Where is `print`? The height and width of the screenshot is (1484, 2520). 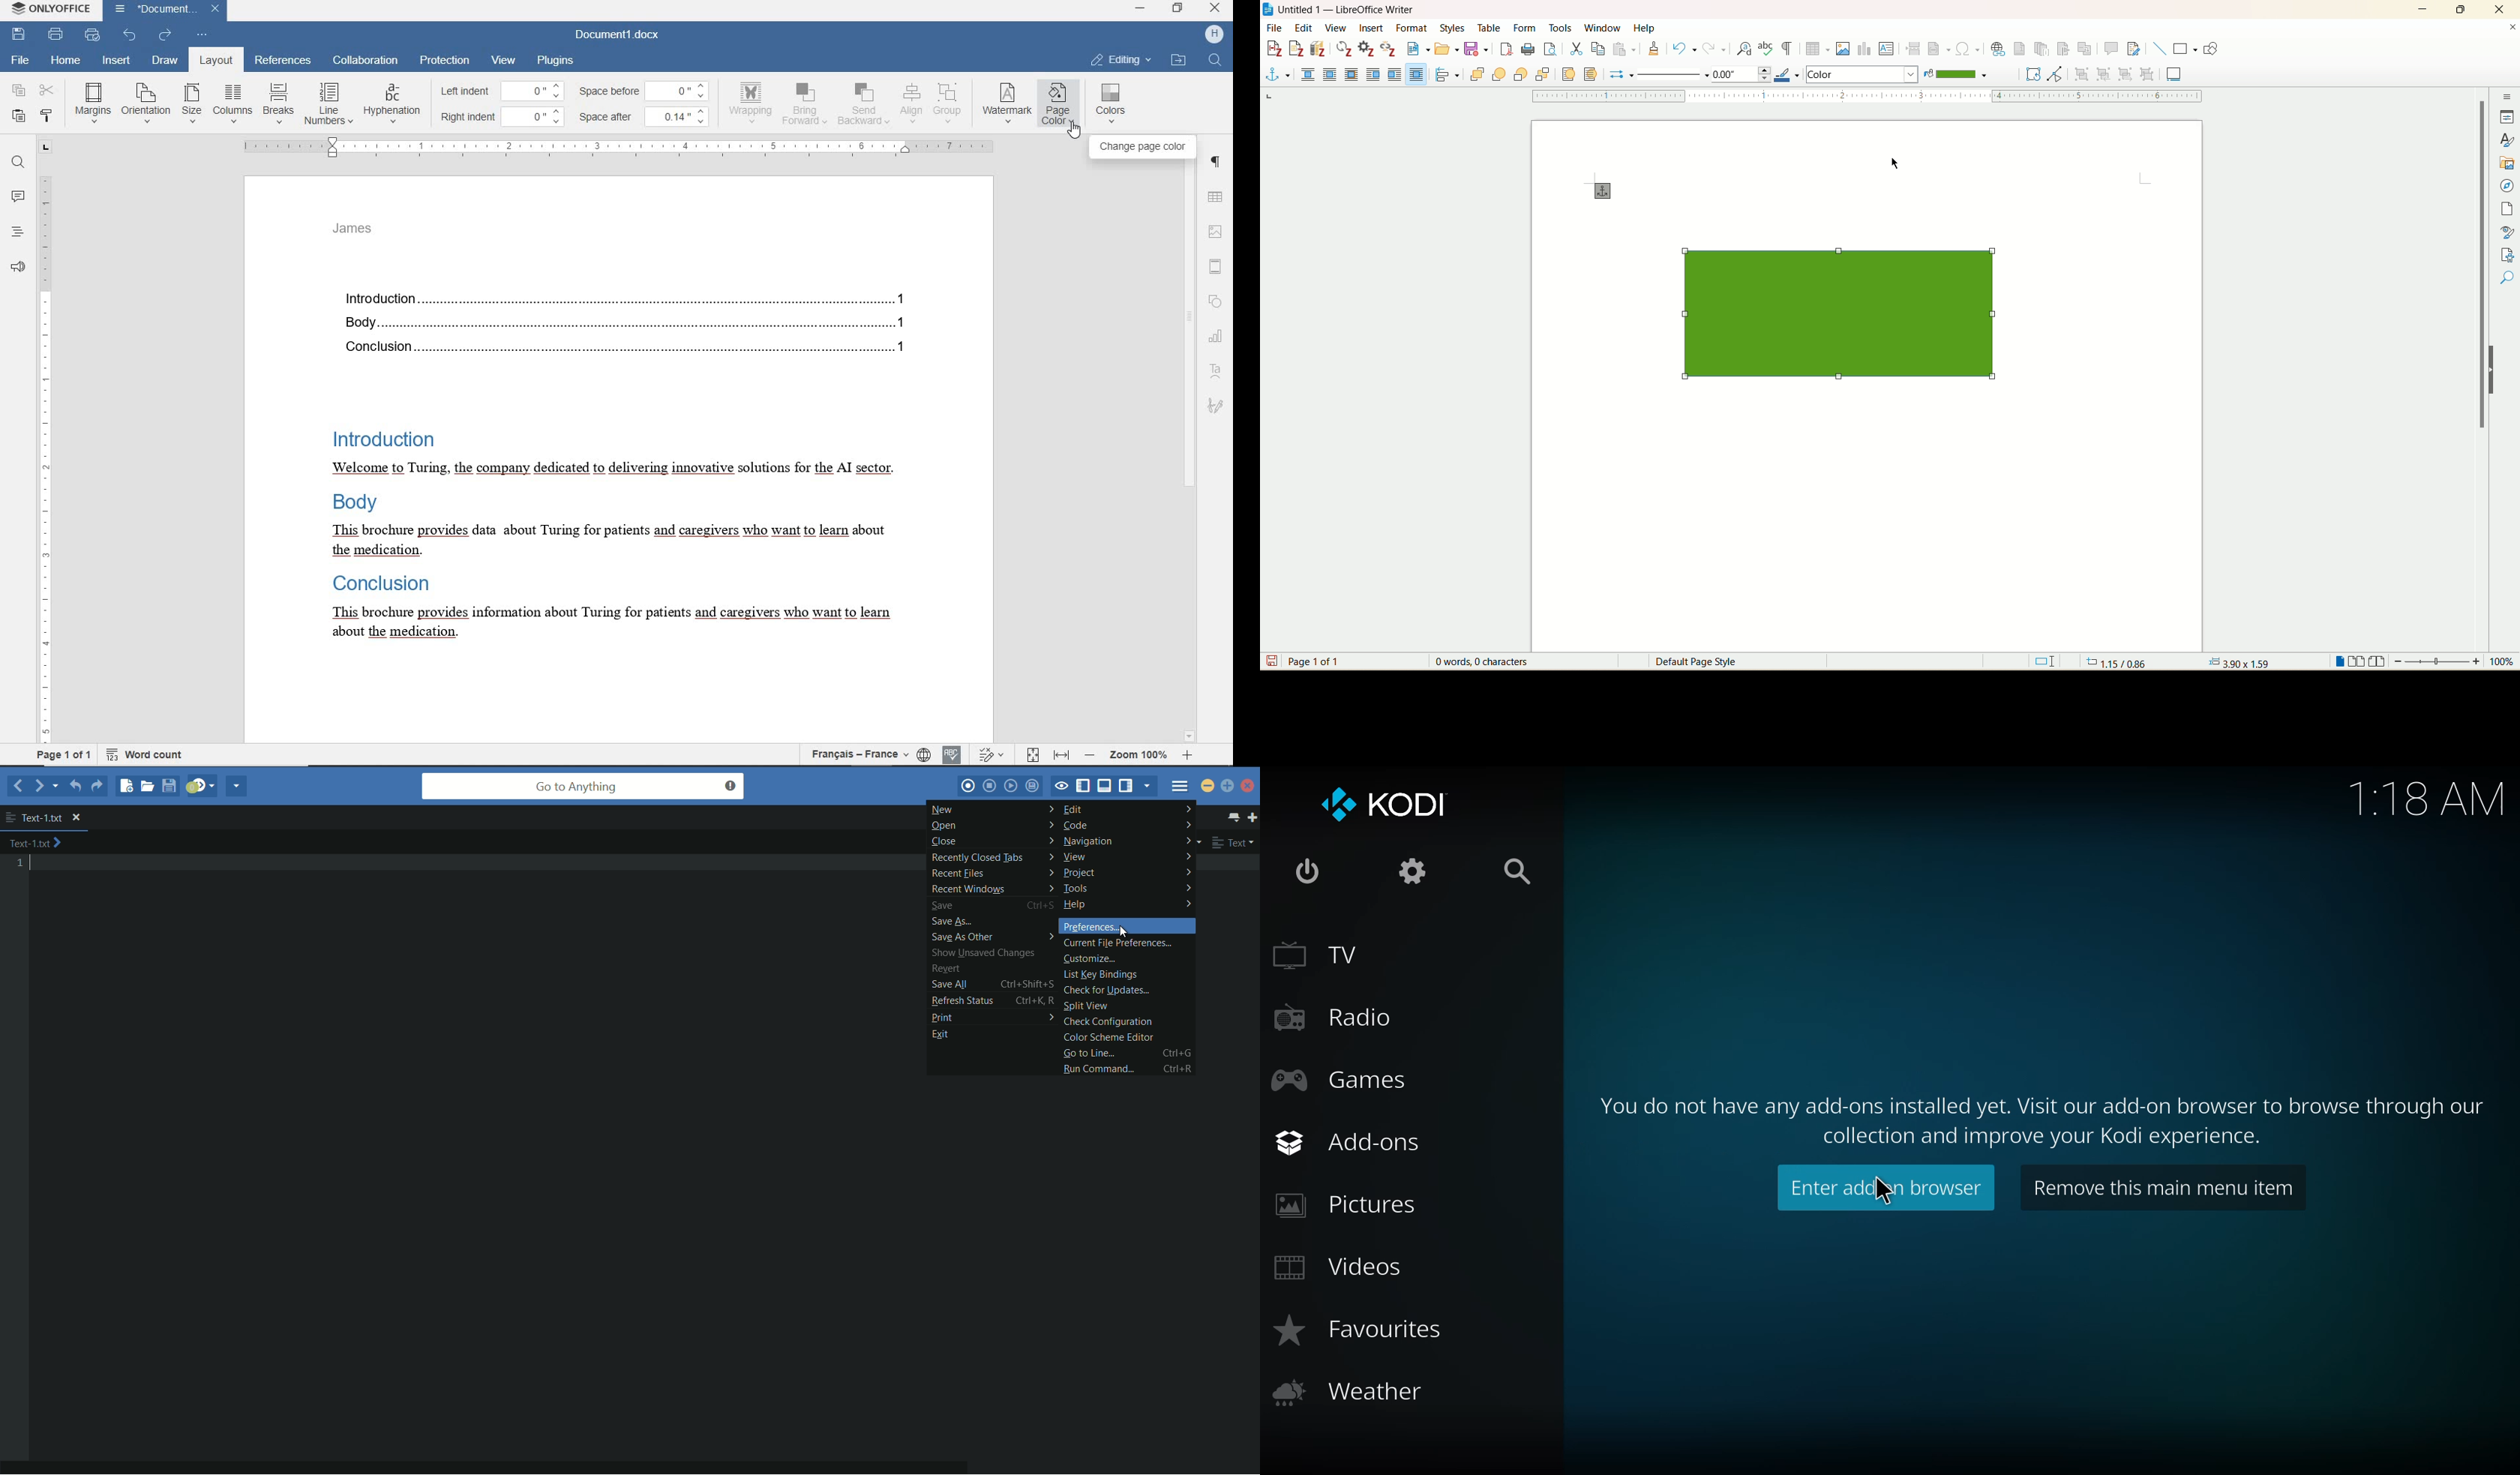
print is located at coordinates (1527, 49).